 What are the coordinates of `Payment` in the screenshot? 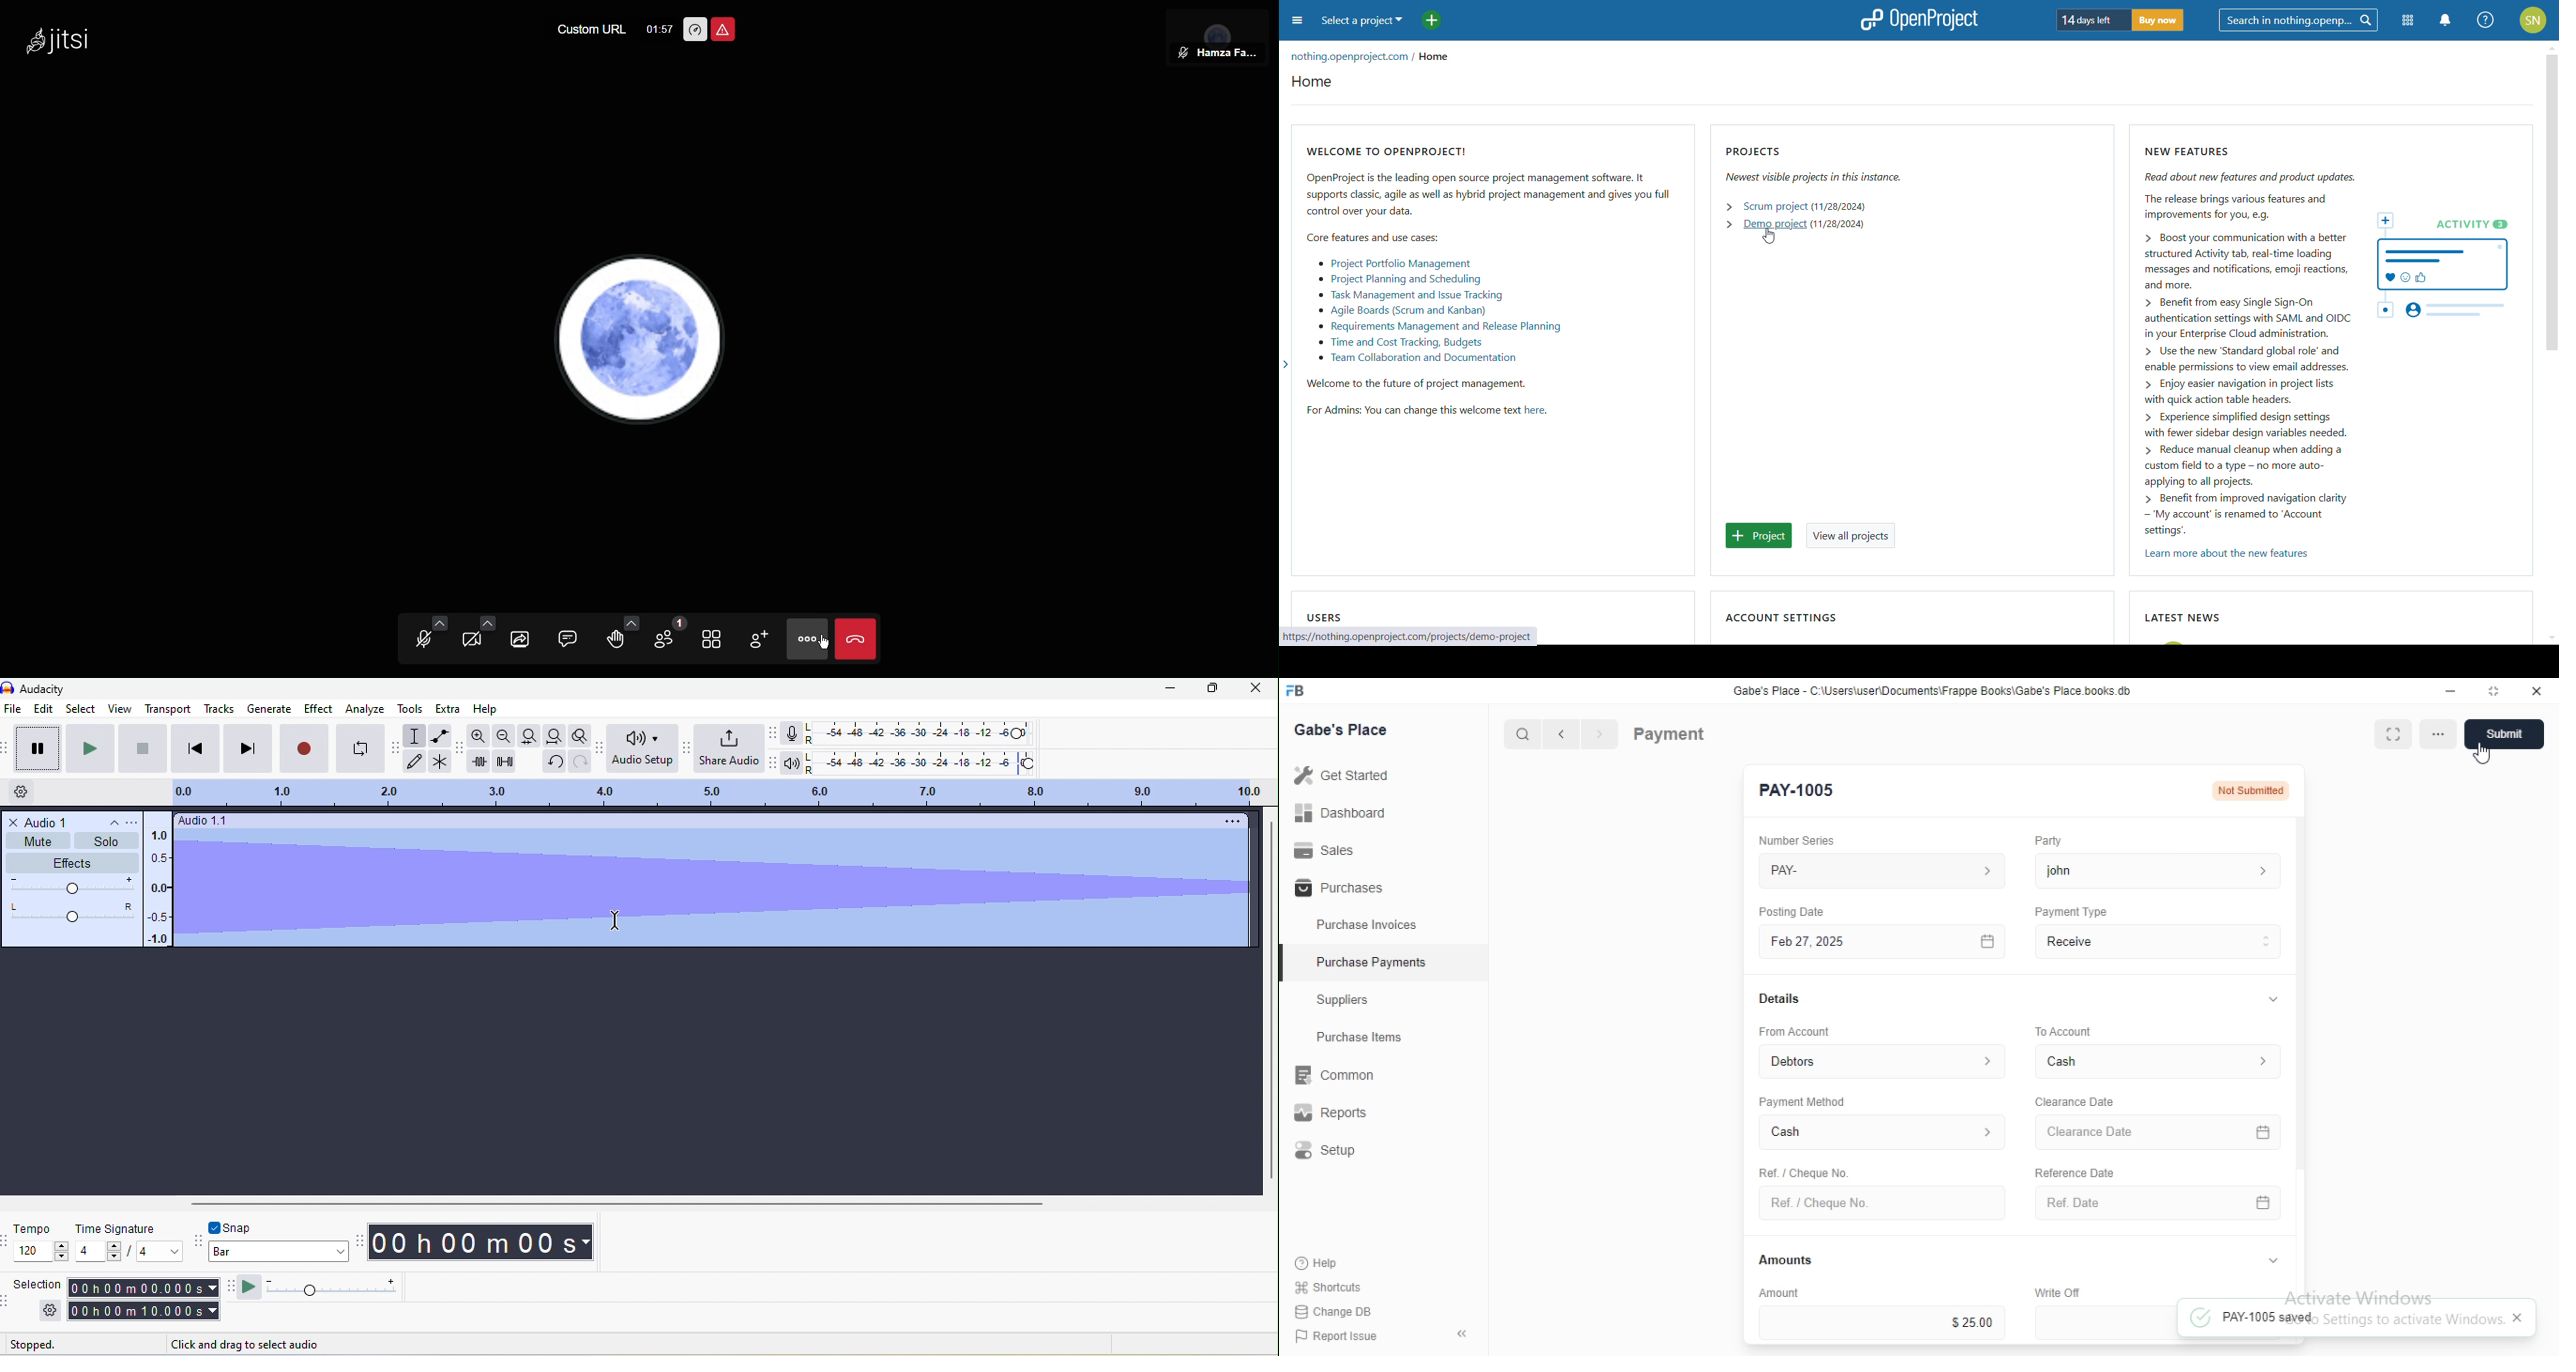 It's located at (1670, 733).